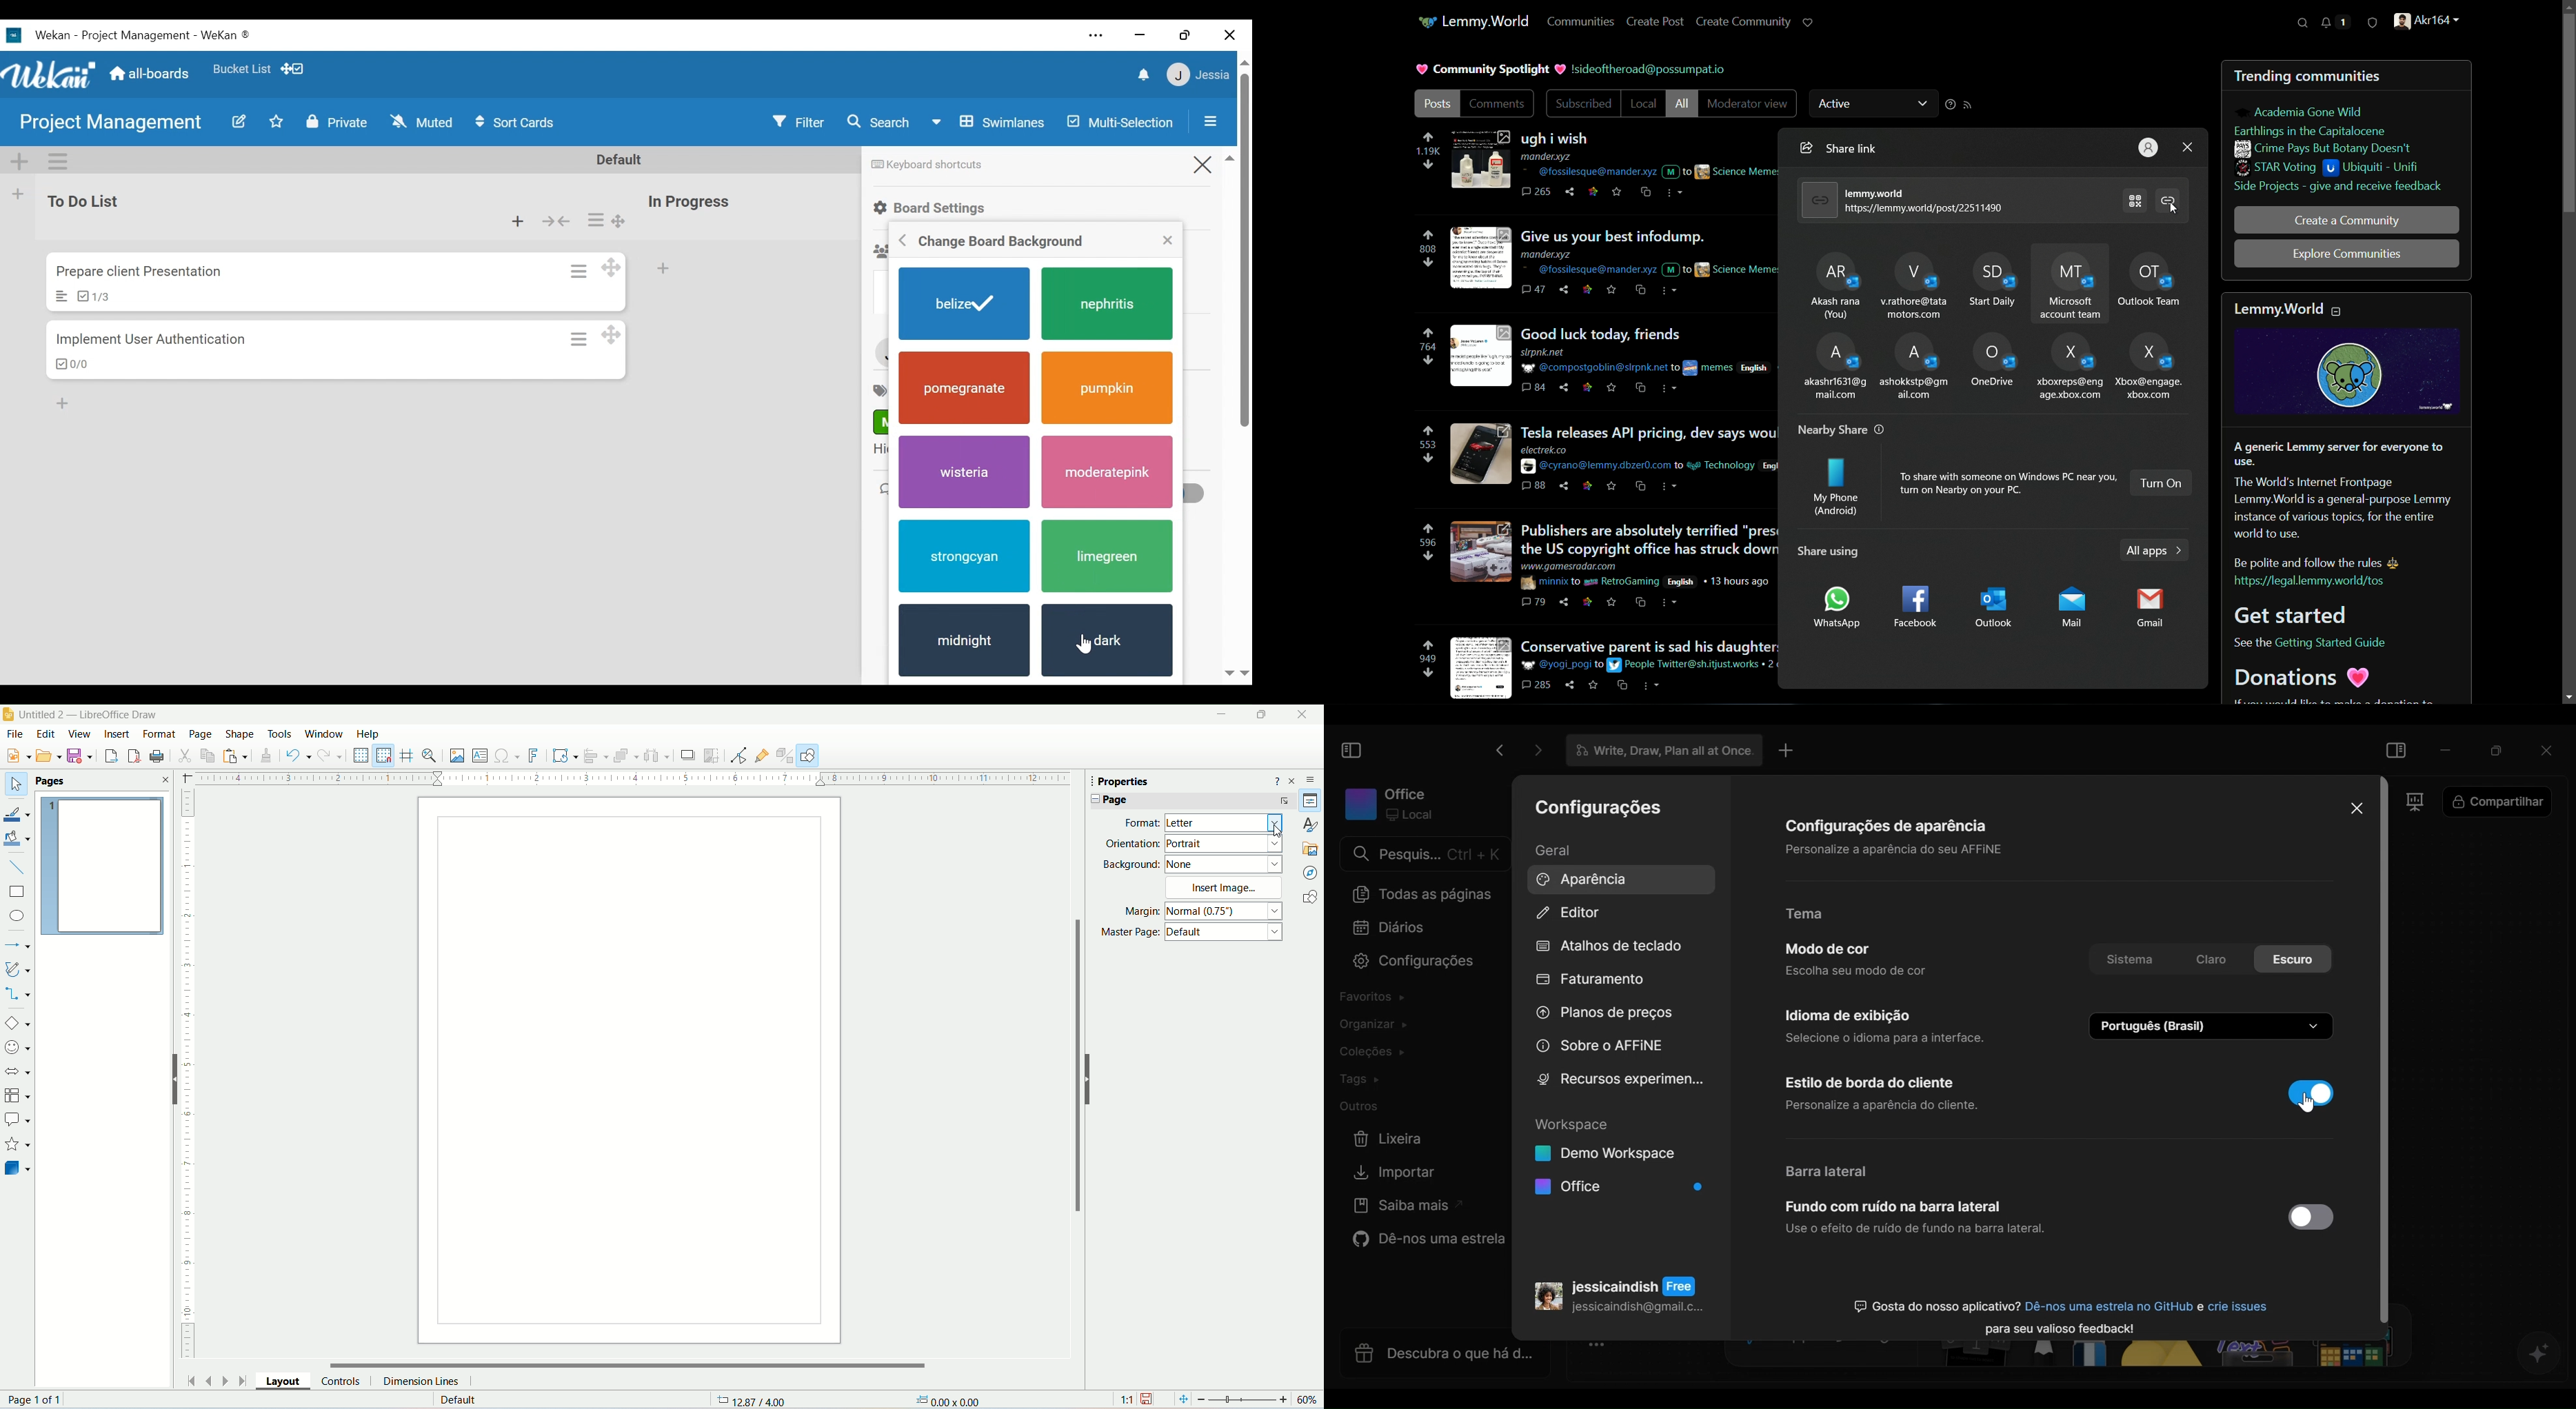  I want to click on more actions, so click(1672, 194).